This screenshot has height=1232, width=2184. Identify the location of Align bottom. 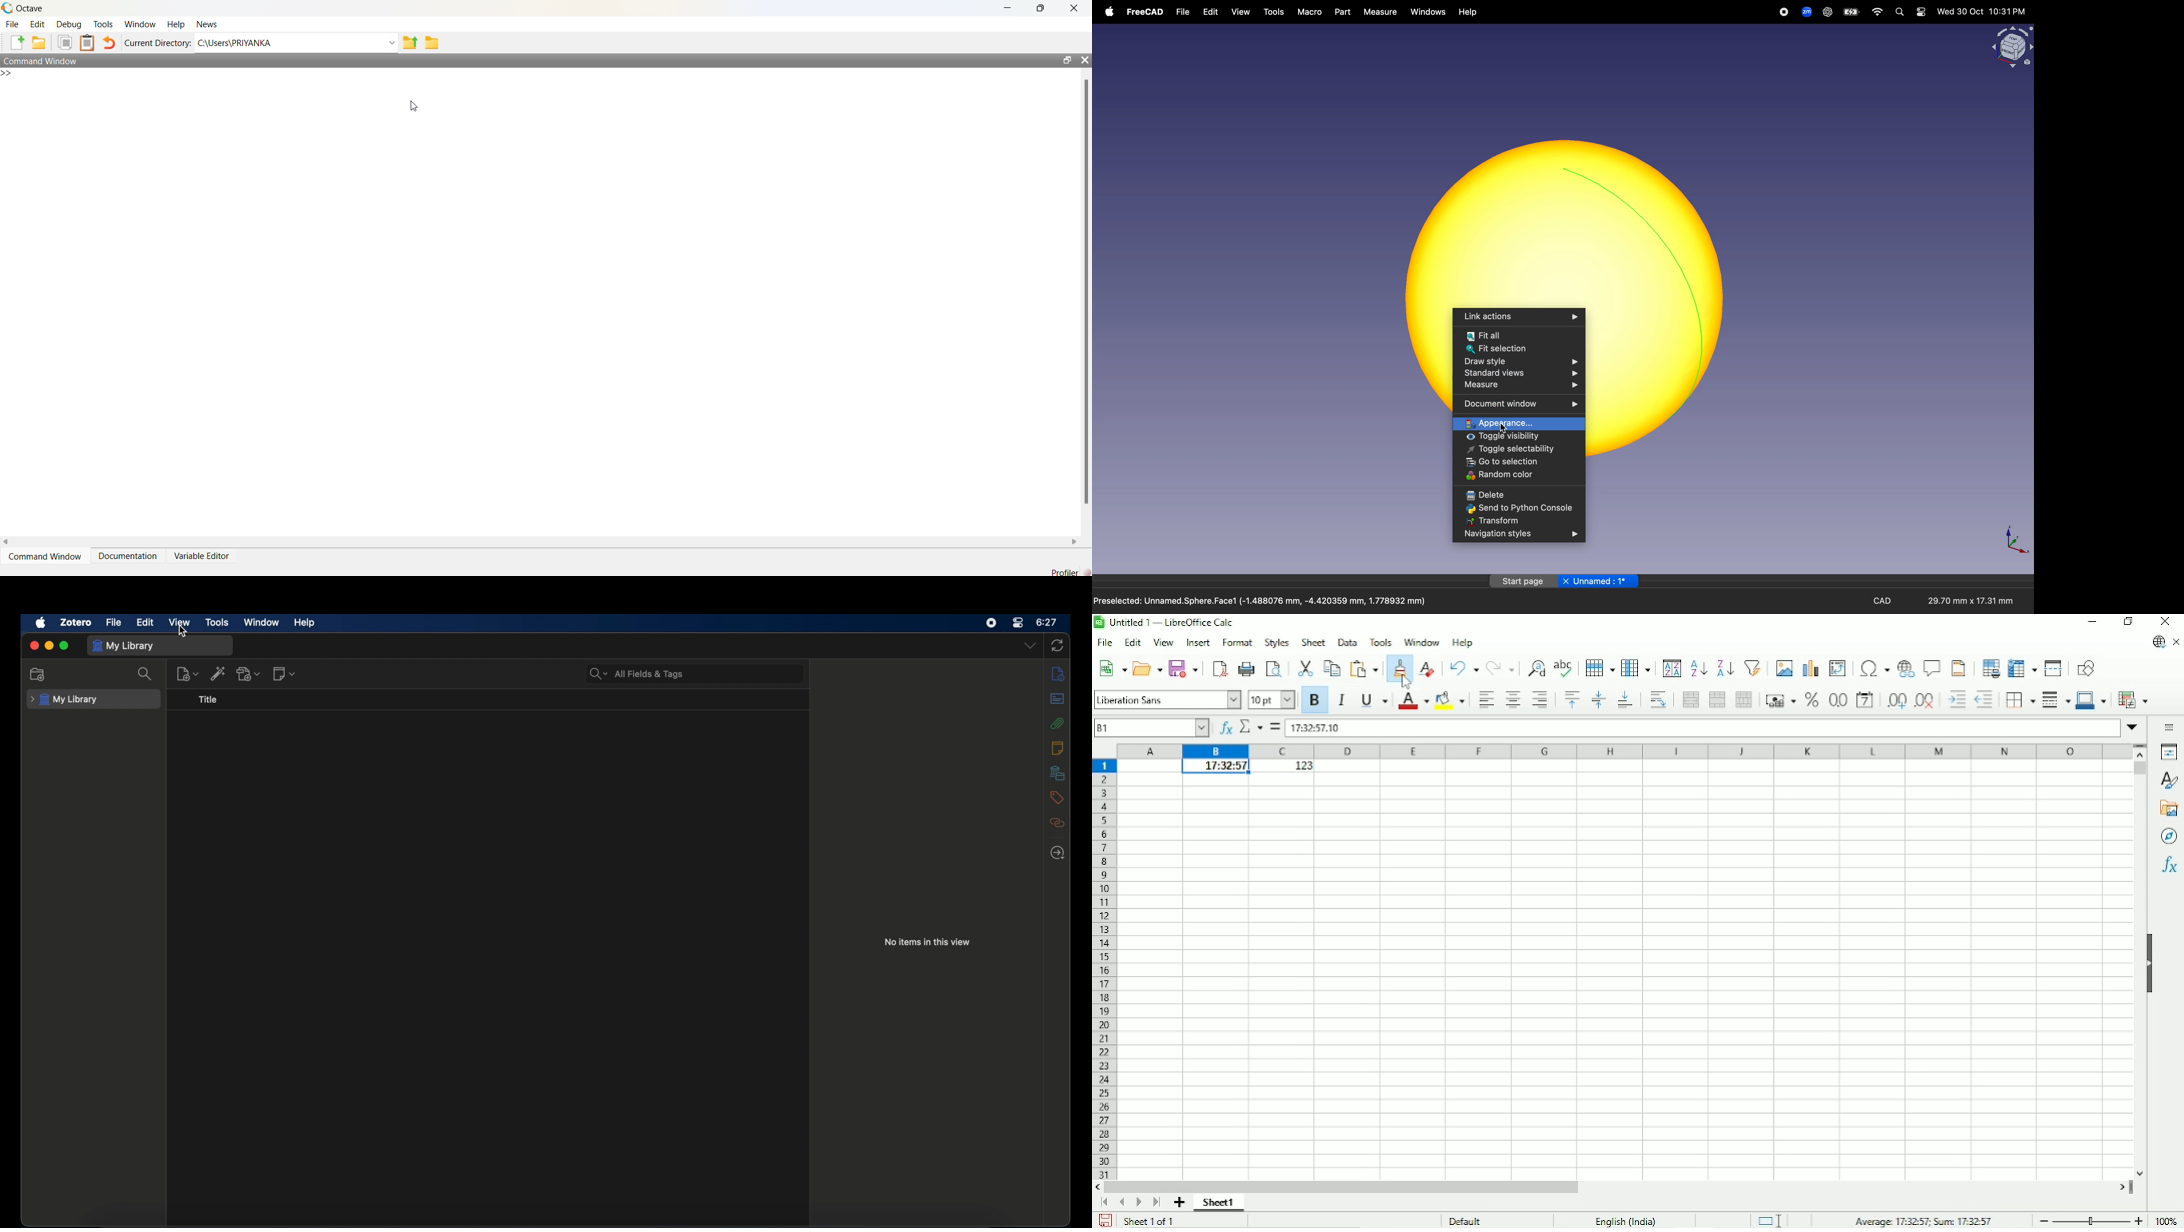
(1623, 701).